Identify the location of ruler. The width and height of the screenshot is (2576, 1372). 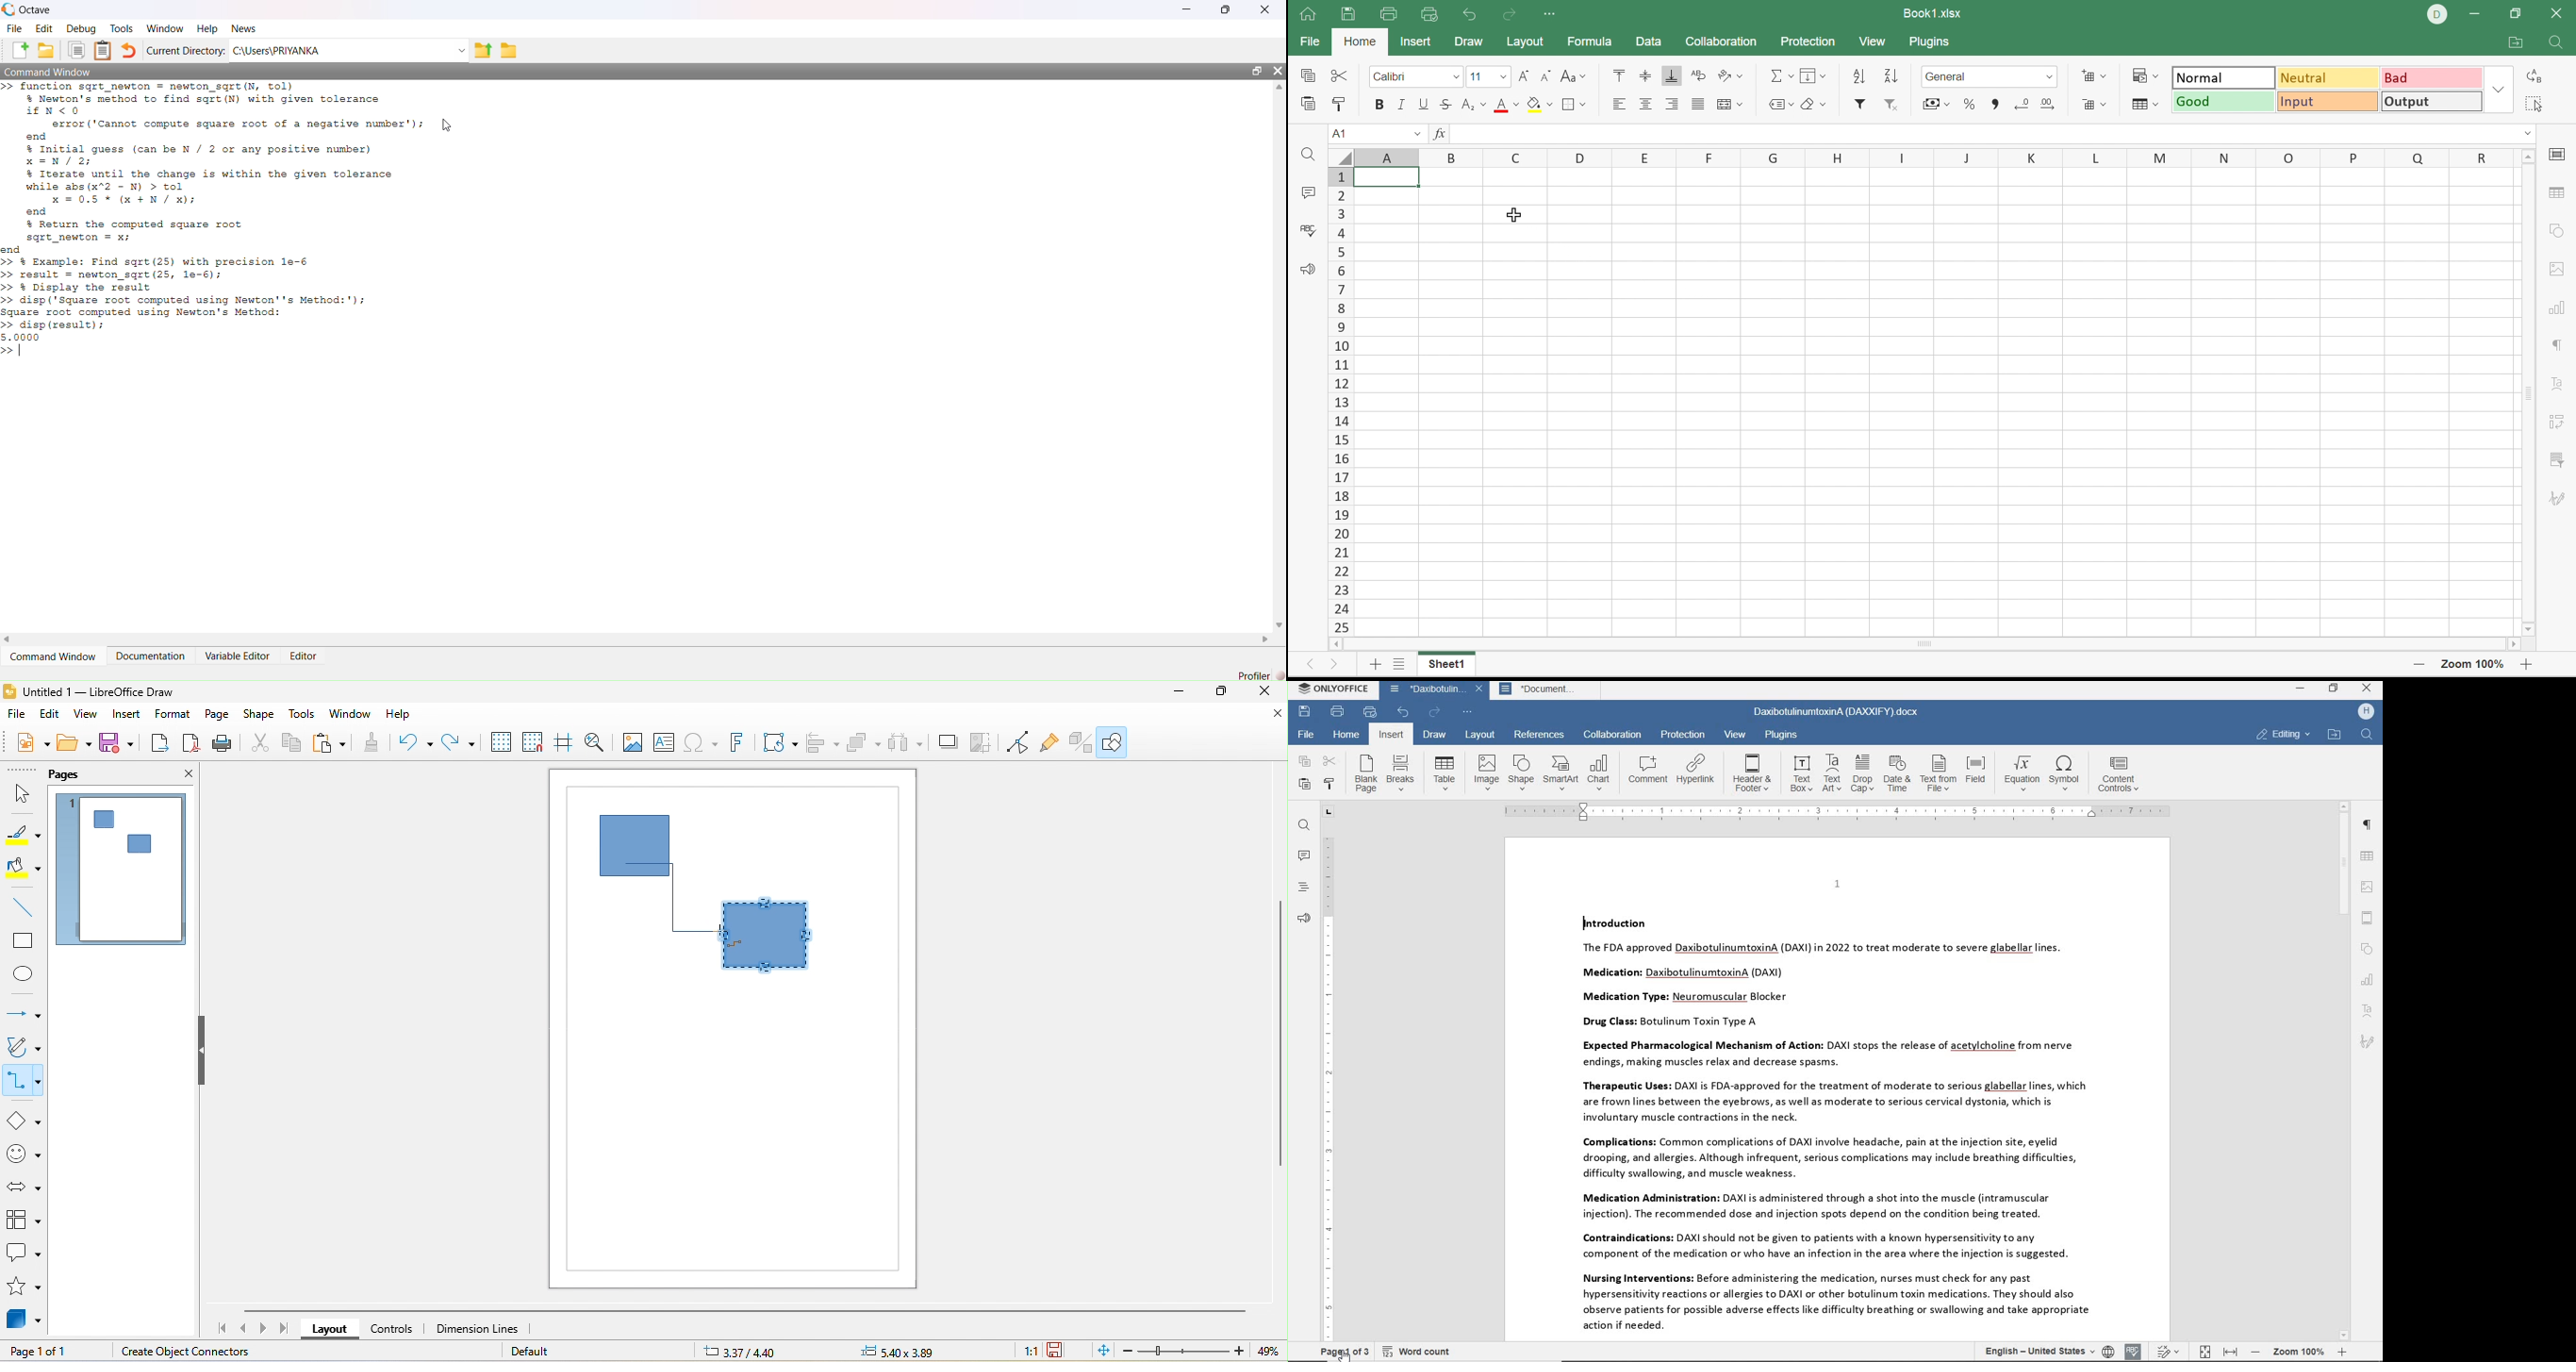
(1328, 1087).